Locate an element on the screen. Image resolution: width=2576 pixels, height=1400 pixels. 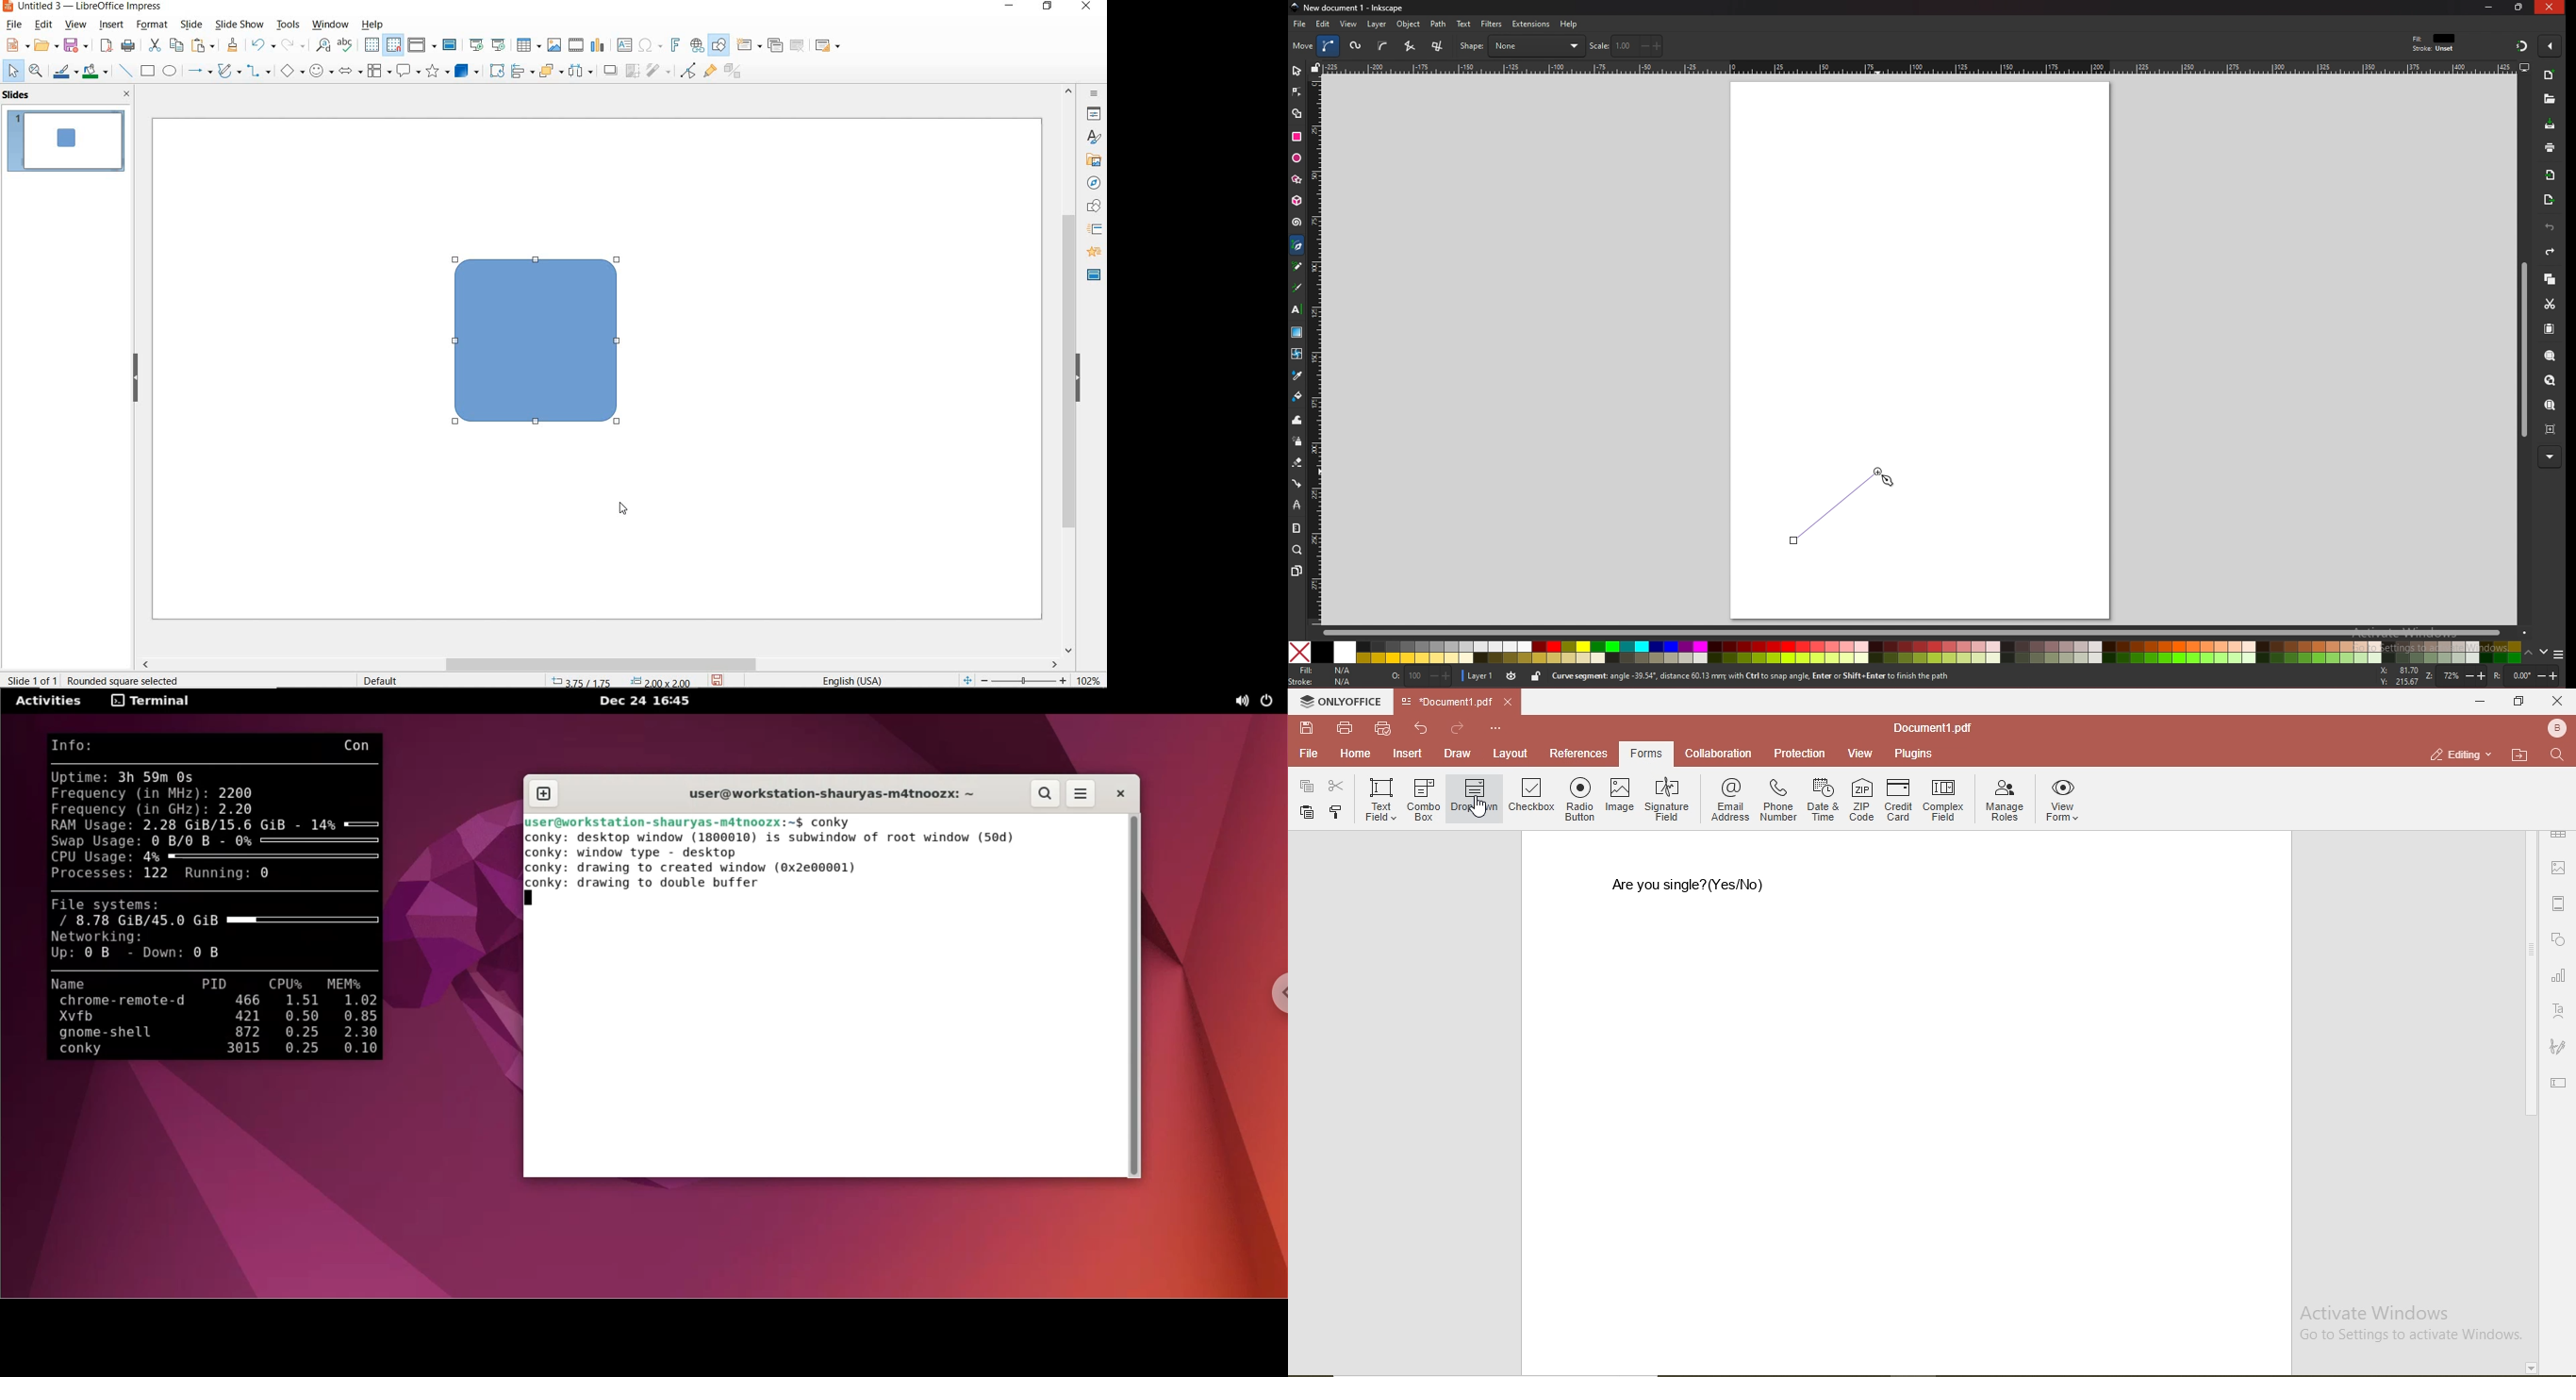
connector is located at coordinates (1297, 484).